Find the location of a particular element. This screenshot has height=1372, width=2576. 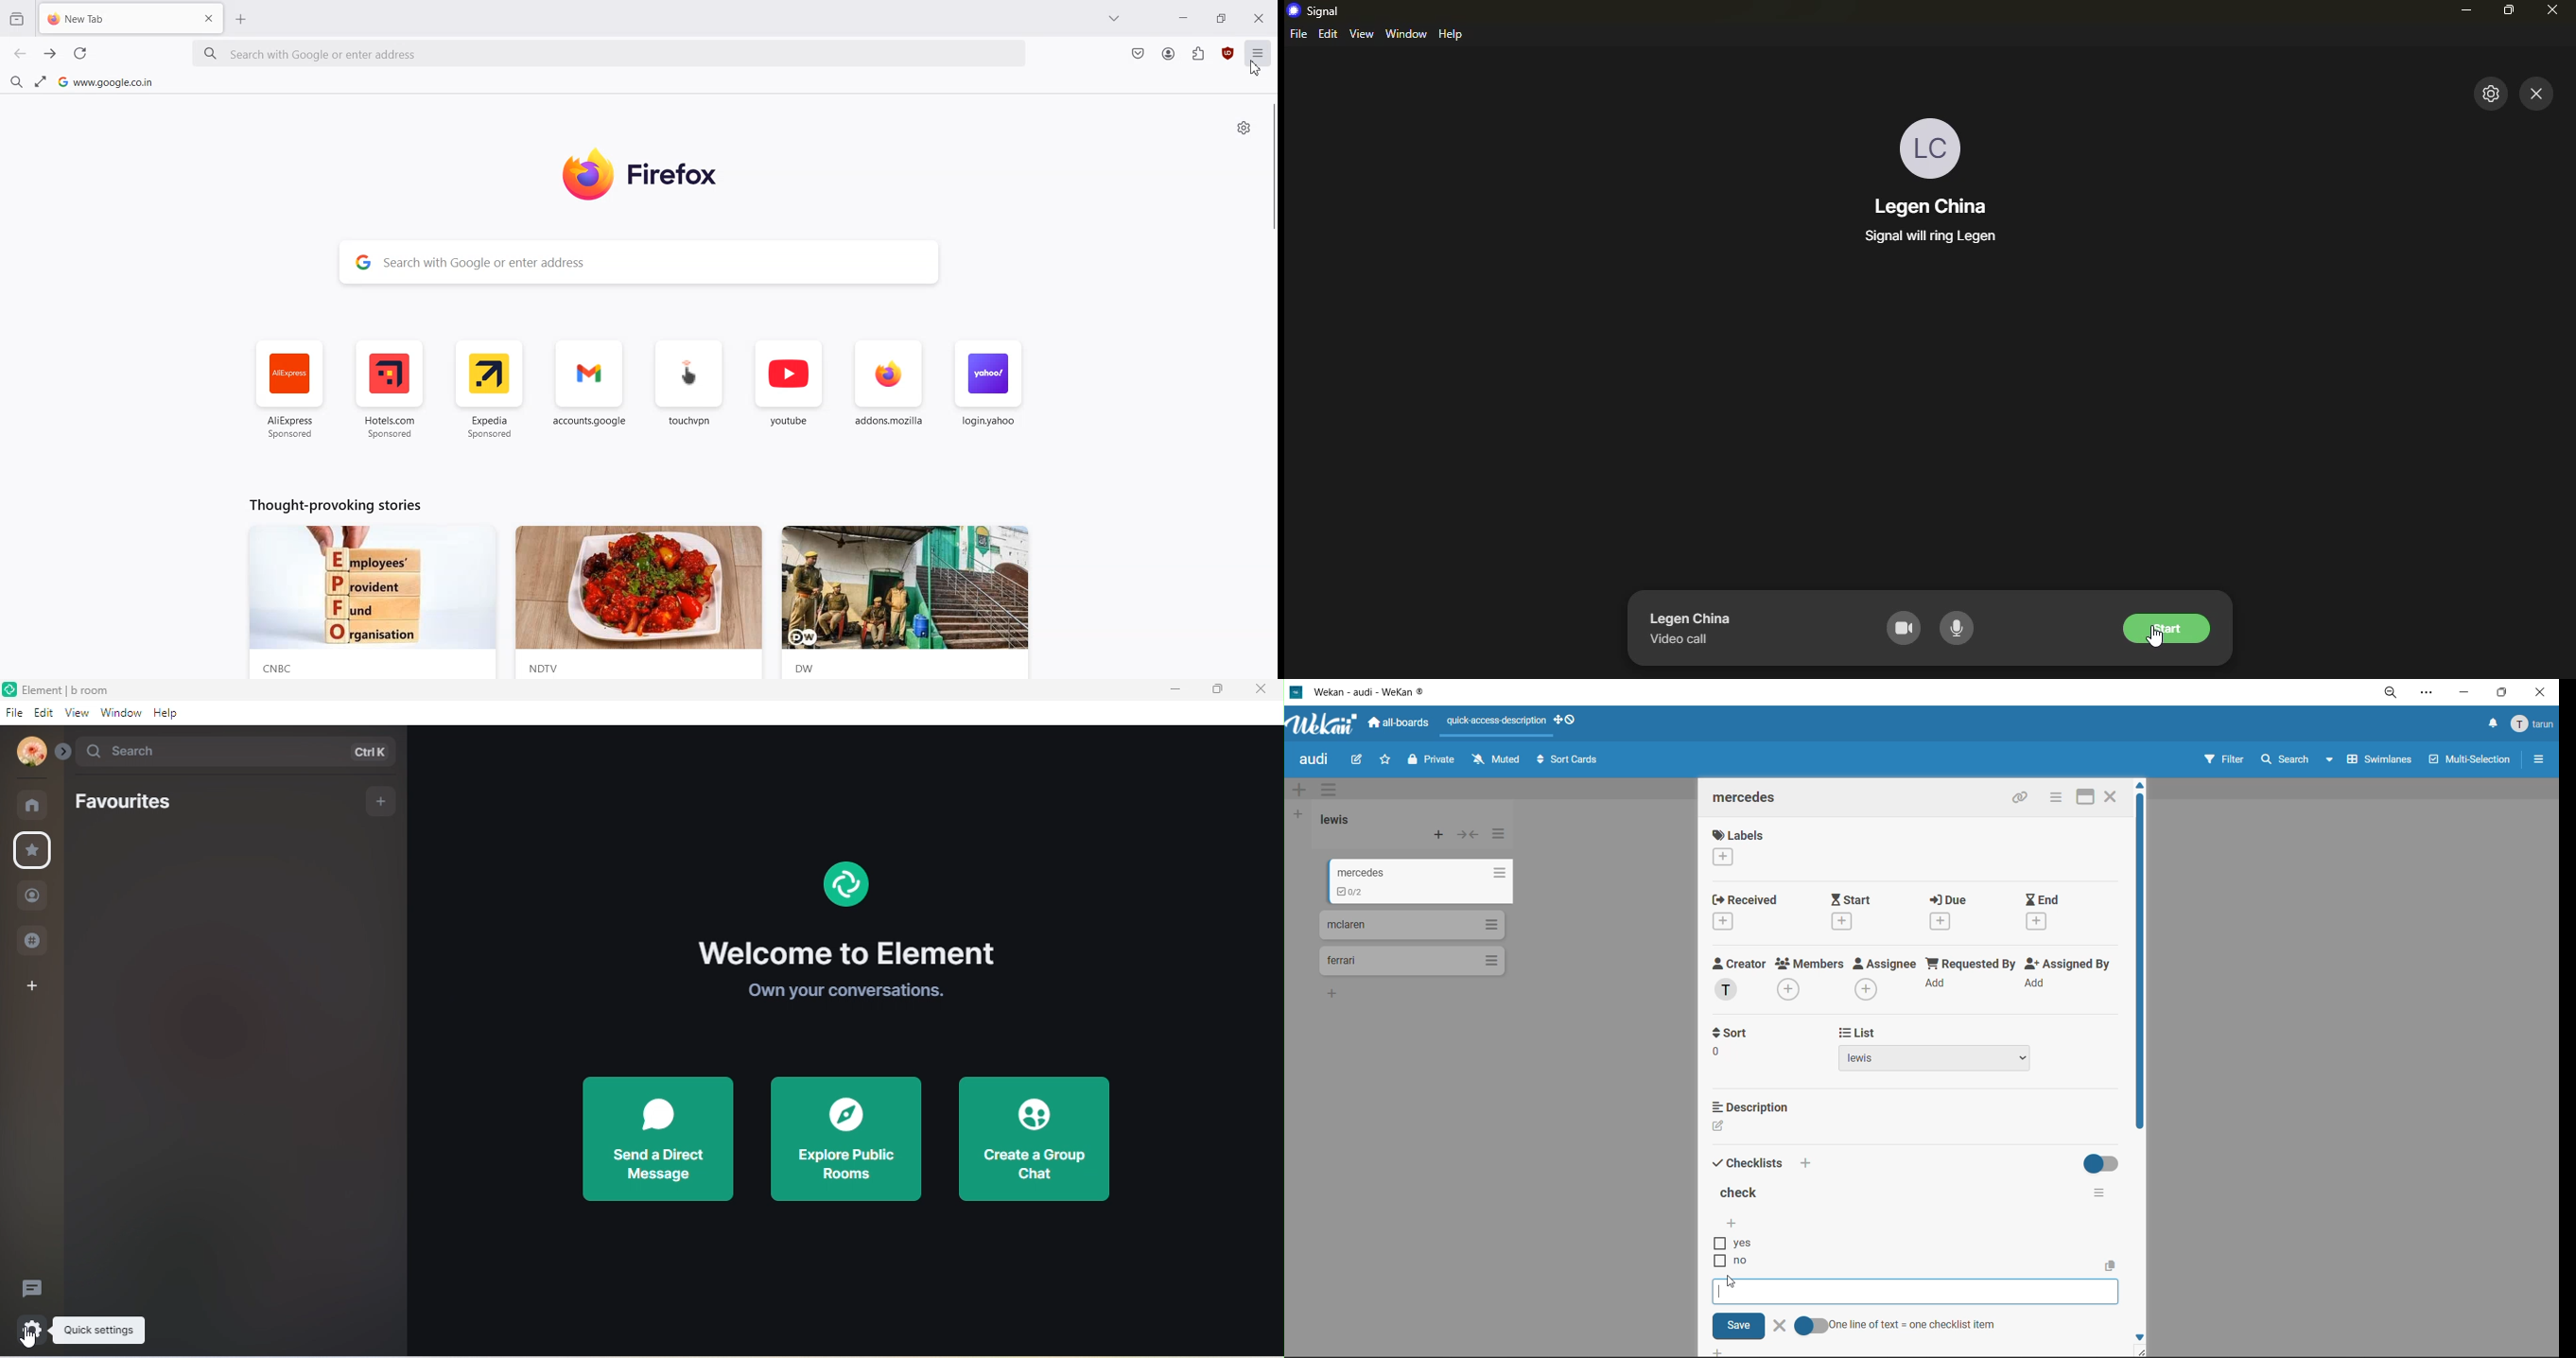

T is located at coordinates (1727, 991).